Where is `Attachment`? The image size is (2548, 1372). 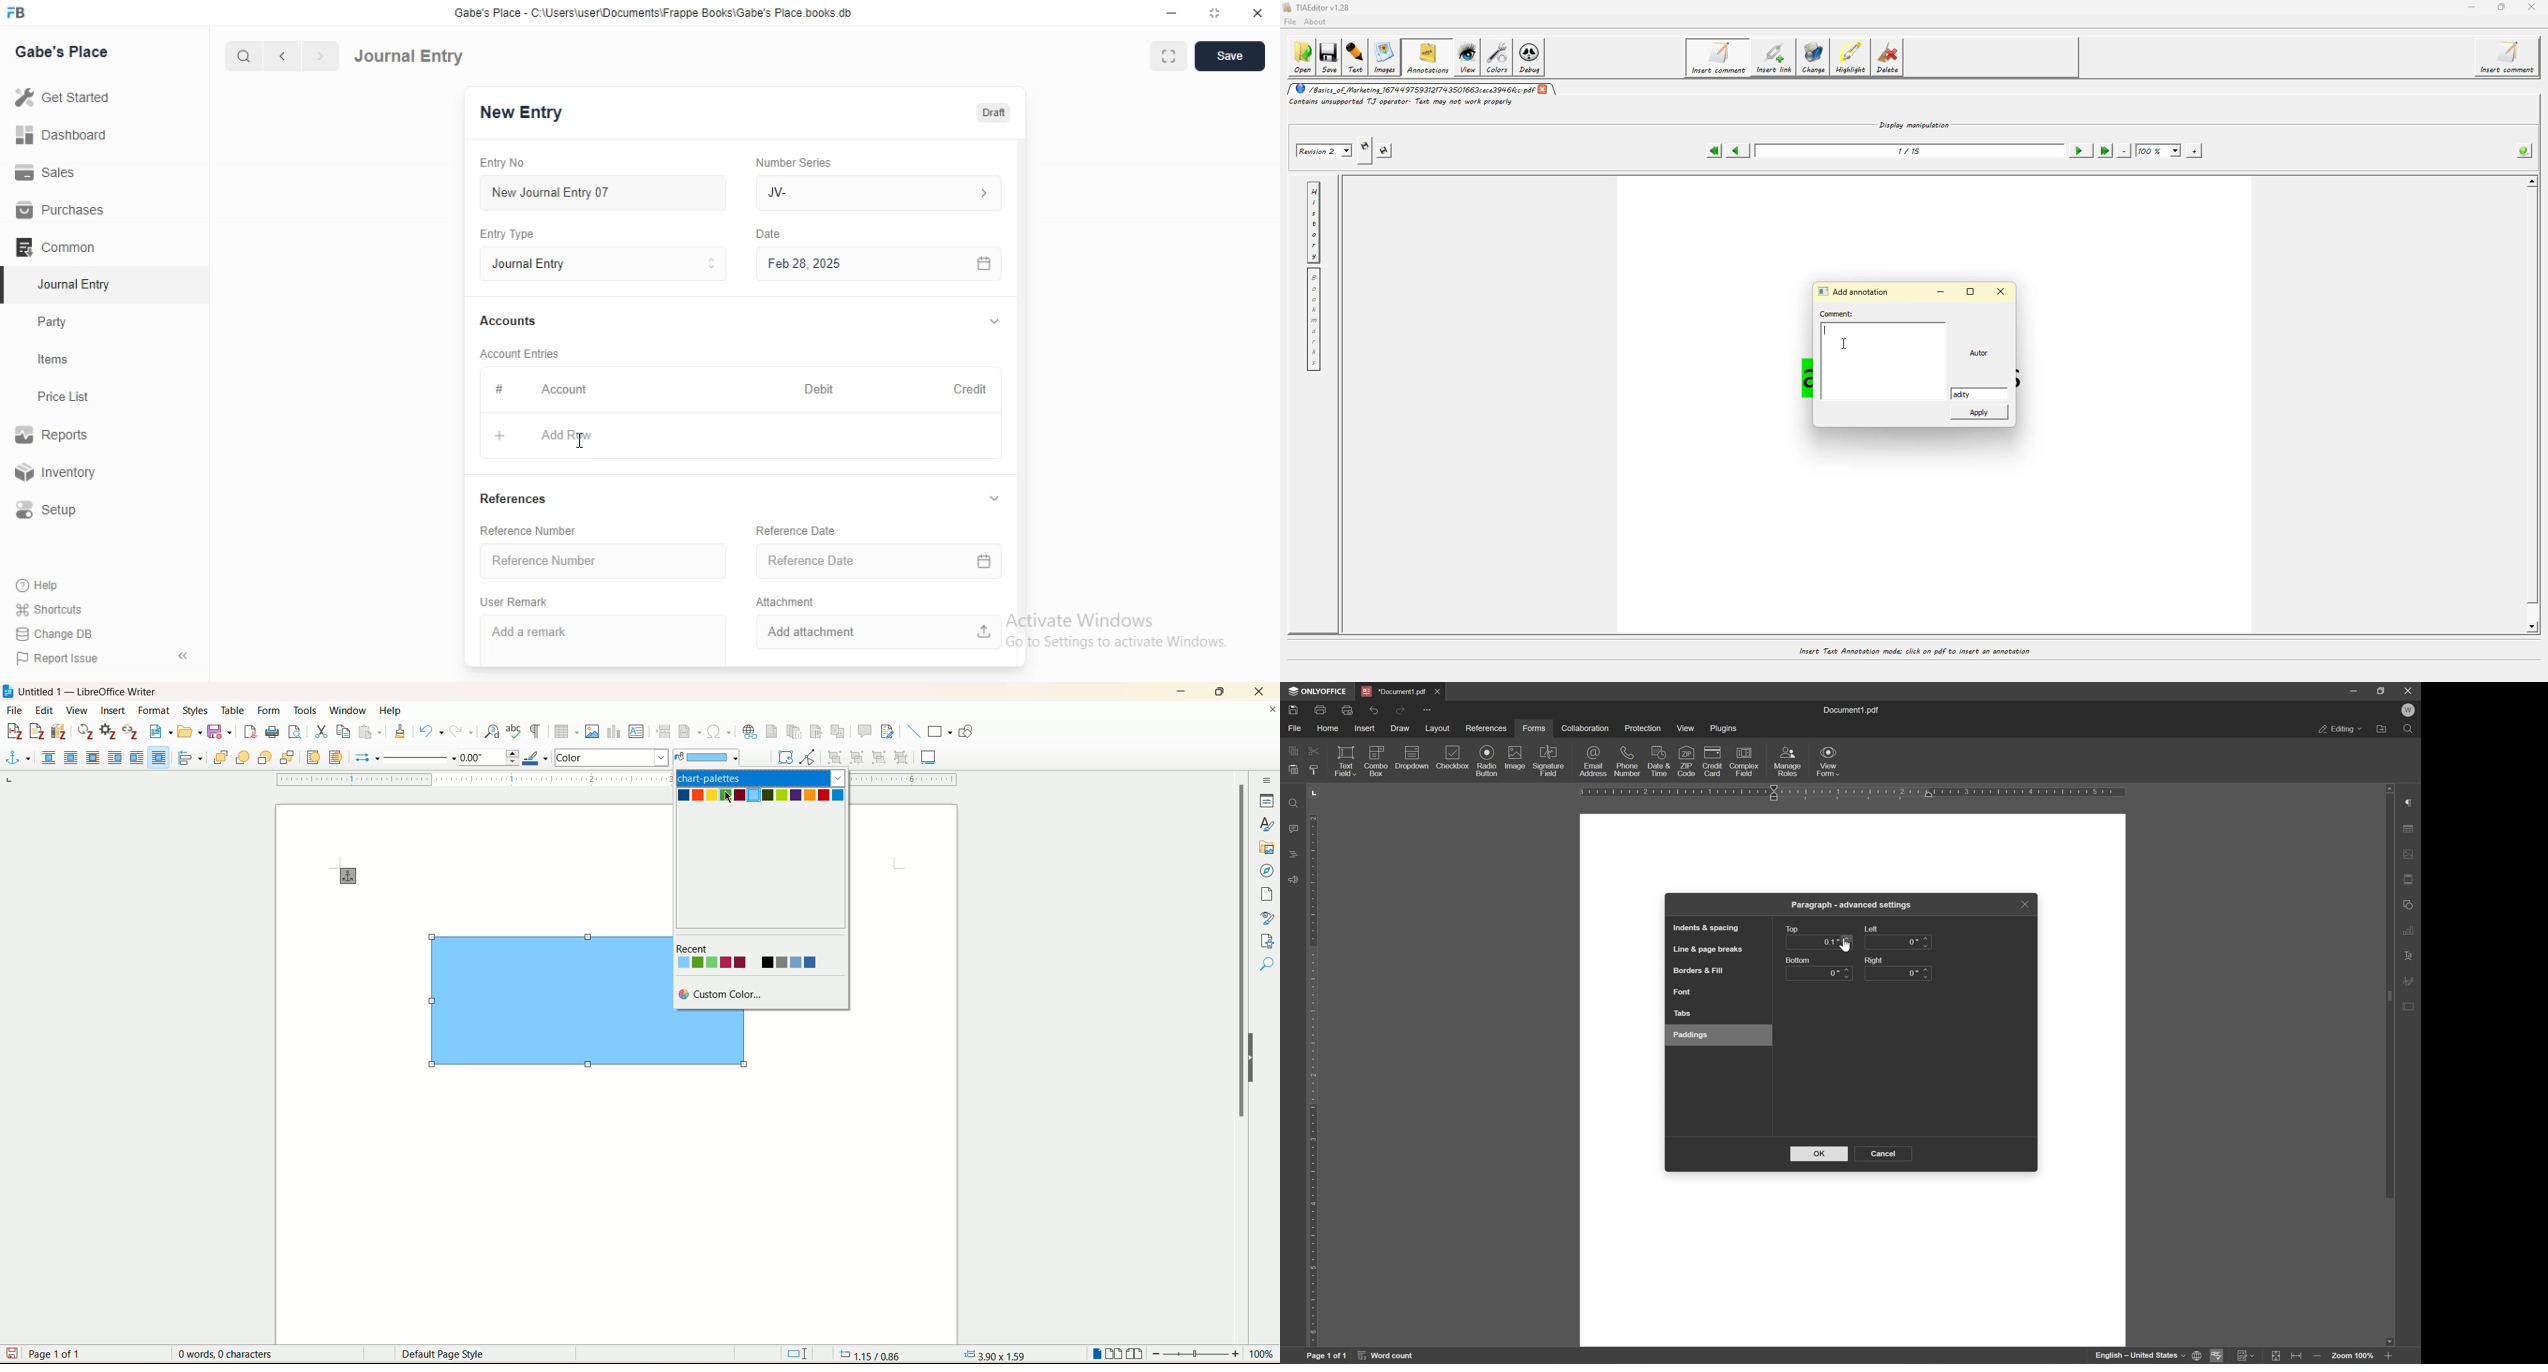
Attachment is located at coordinates (782, 602).